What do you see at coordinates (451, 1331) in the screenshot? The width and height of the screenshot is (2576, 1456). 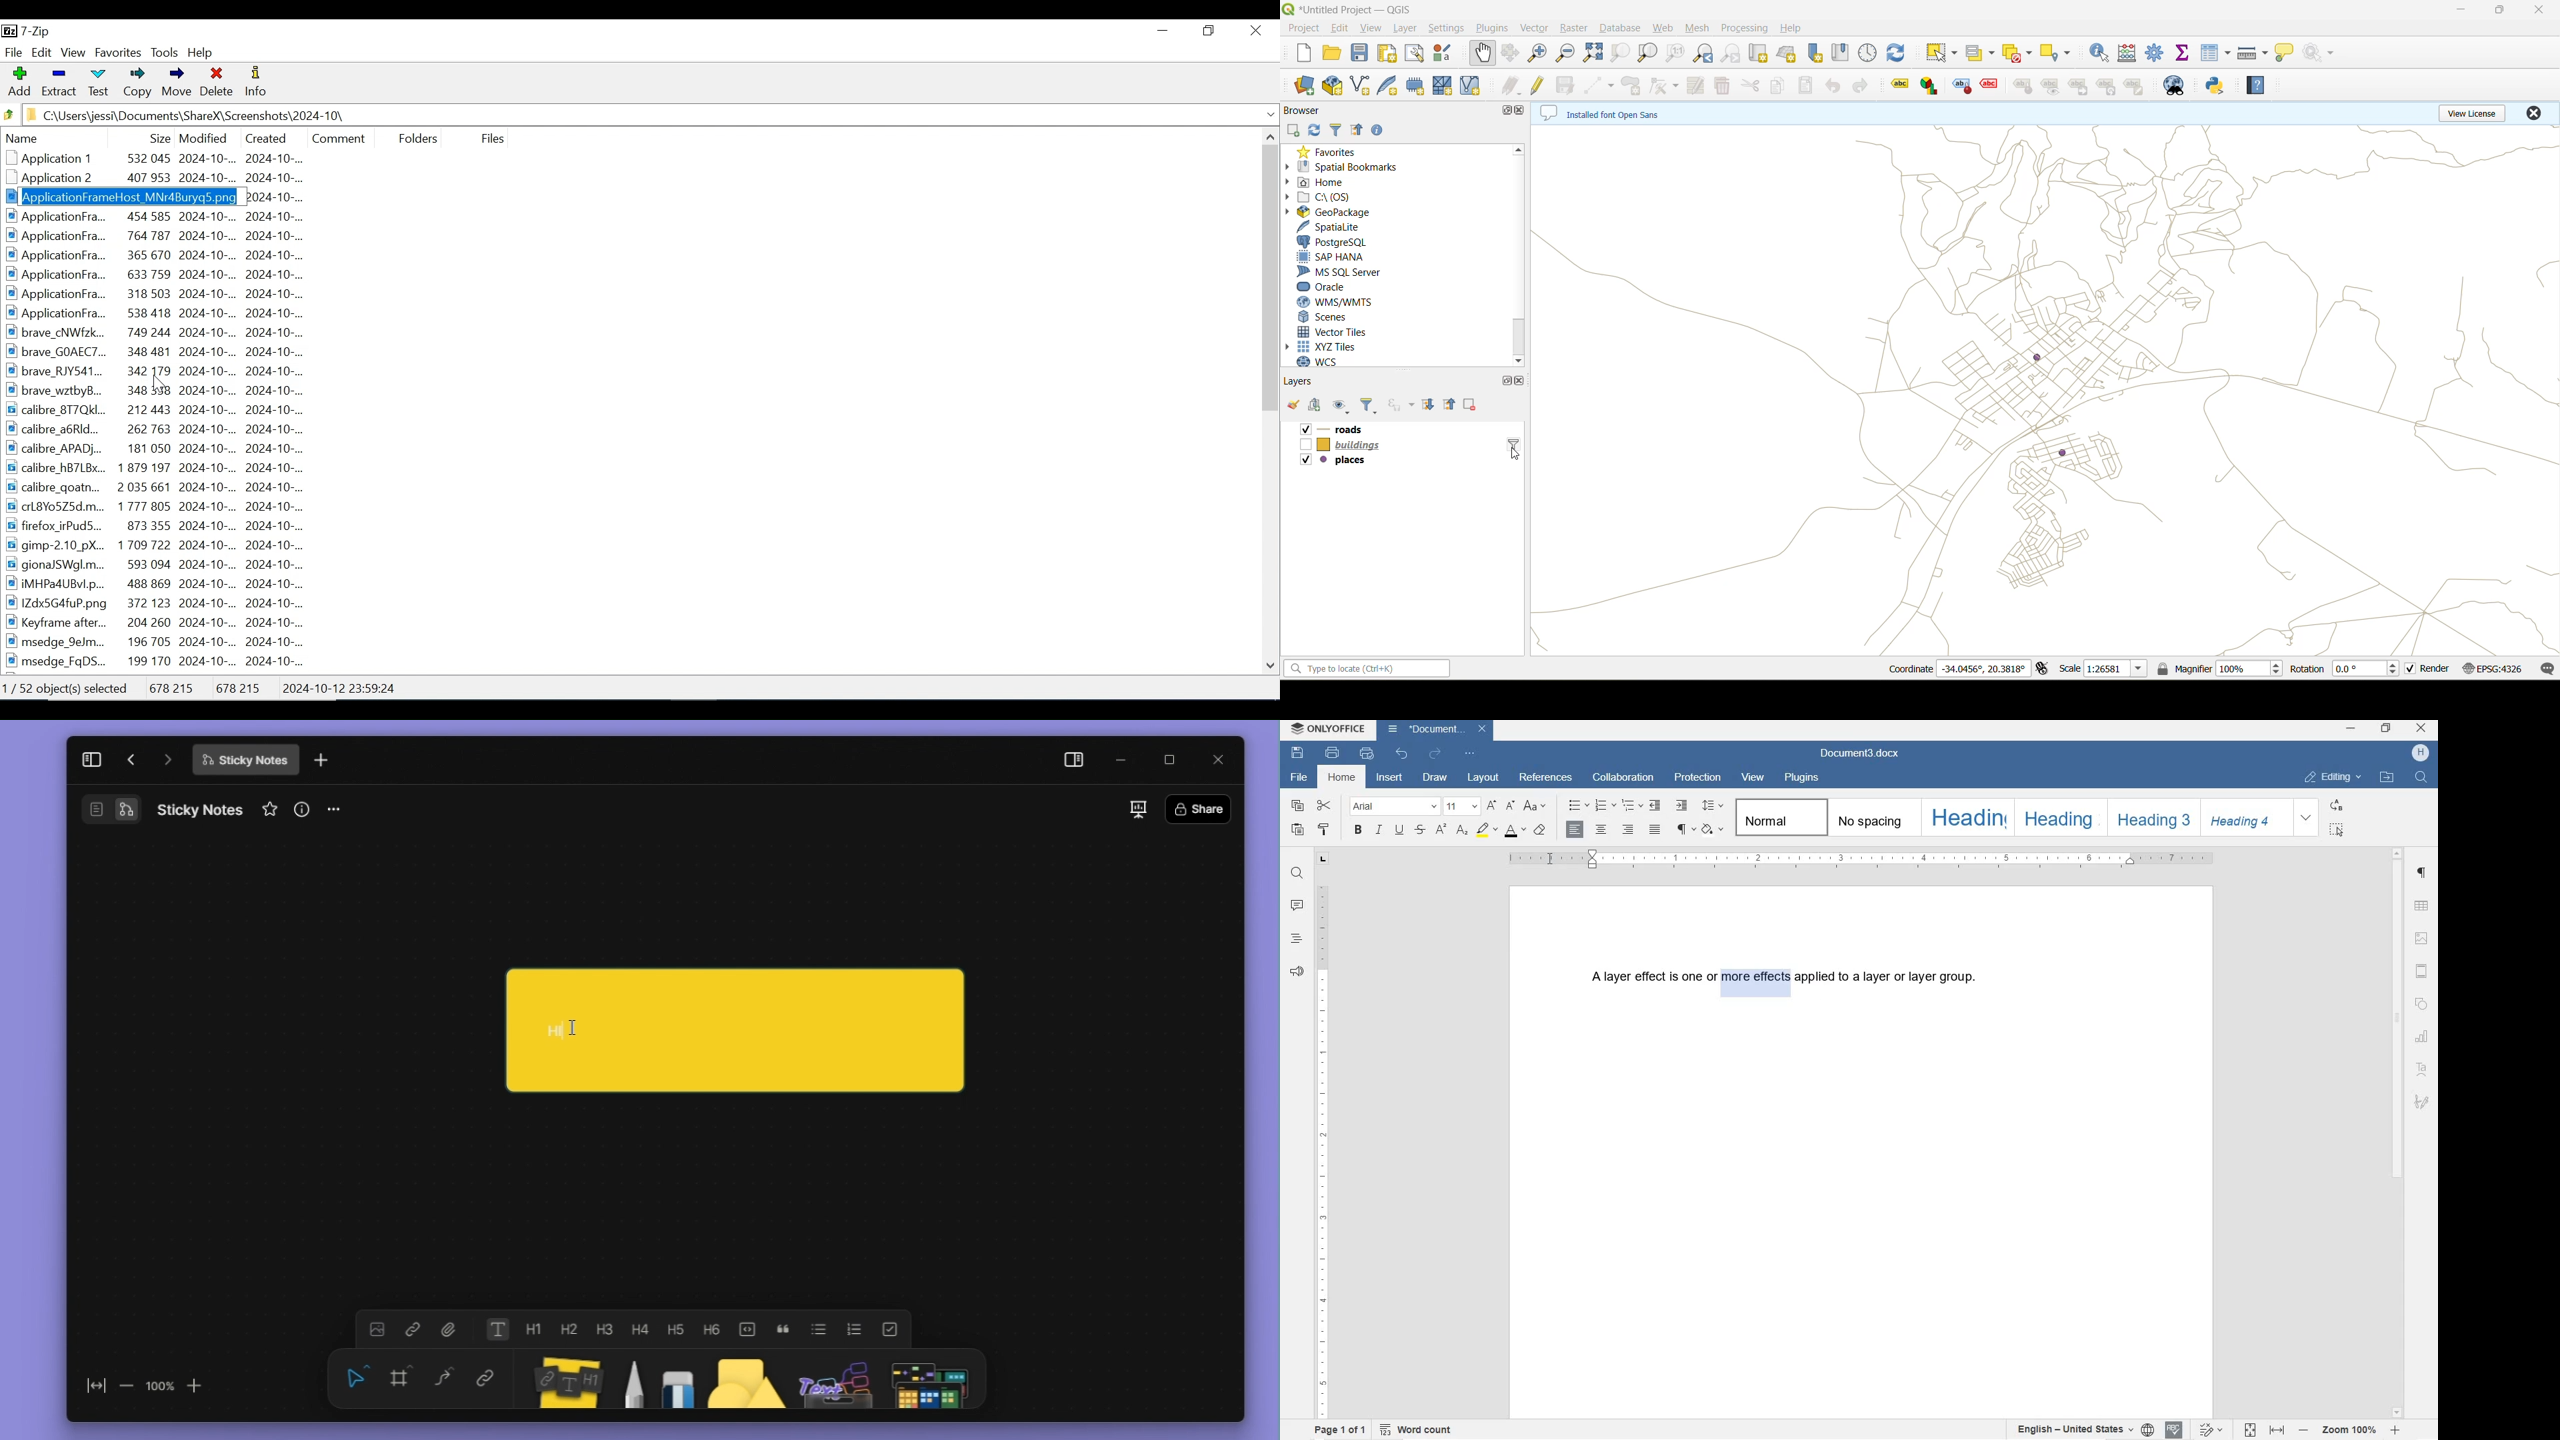 I see `attachment` at bounding box center [451, 1331].